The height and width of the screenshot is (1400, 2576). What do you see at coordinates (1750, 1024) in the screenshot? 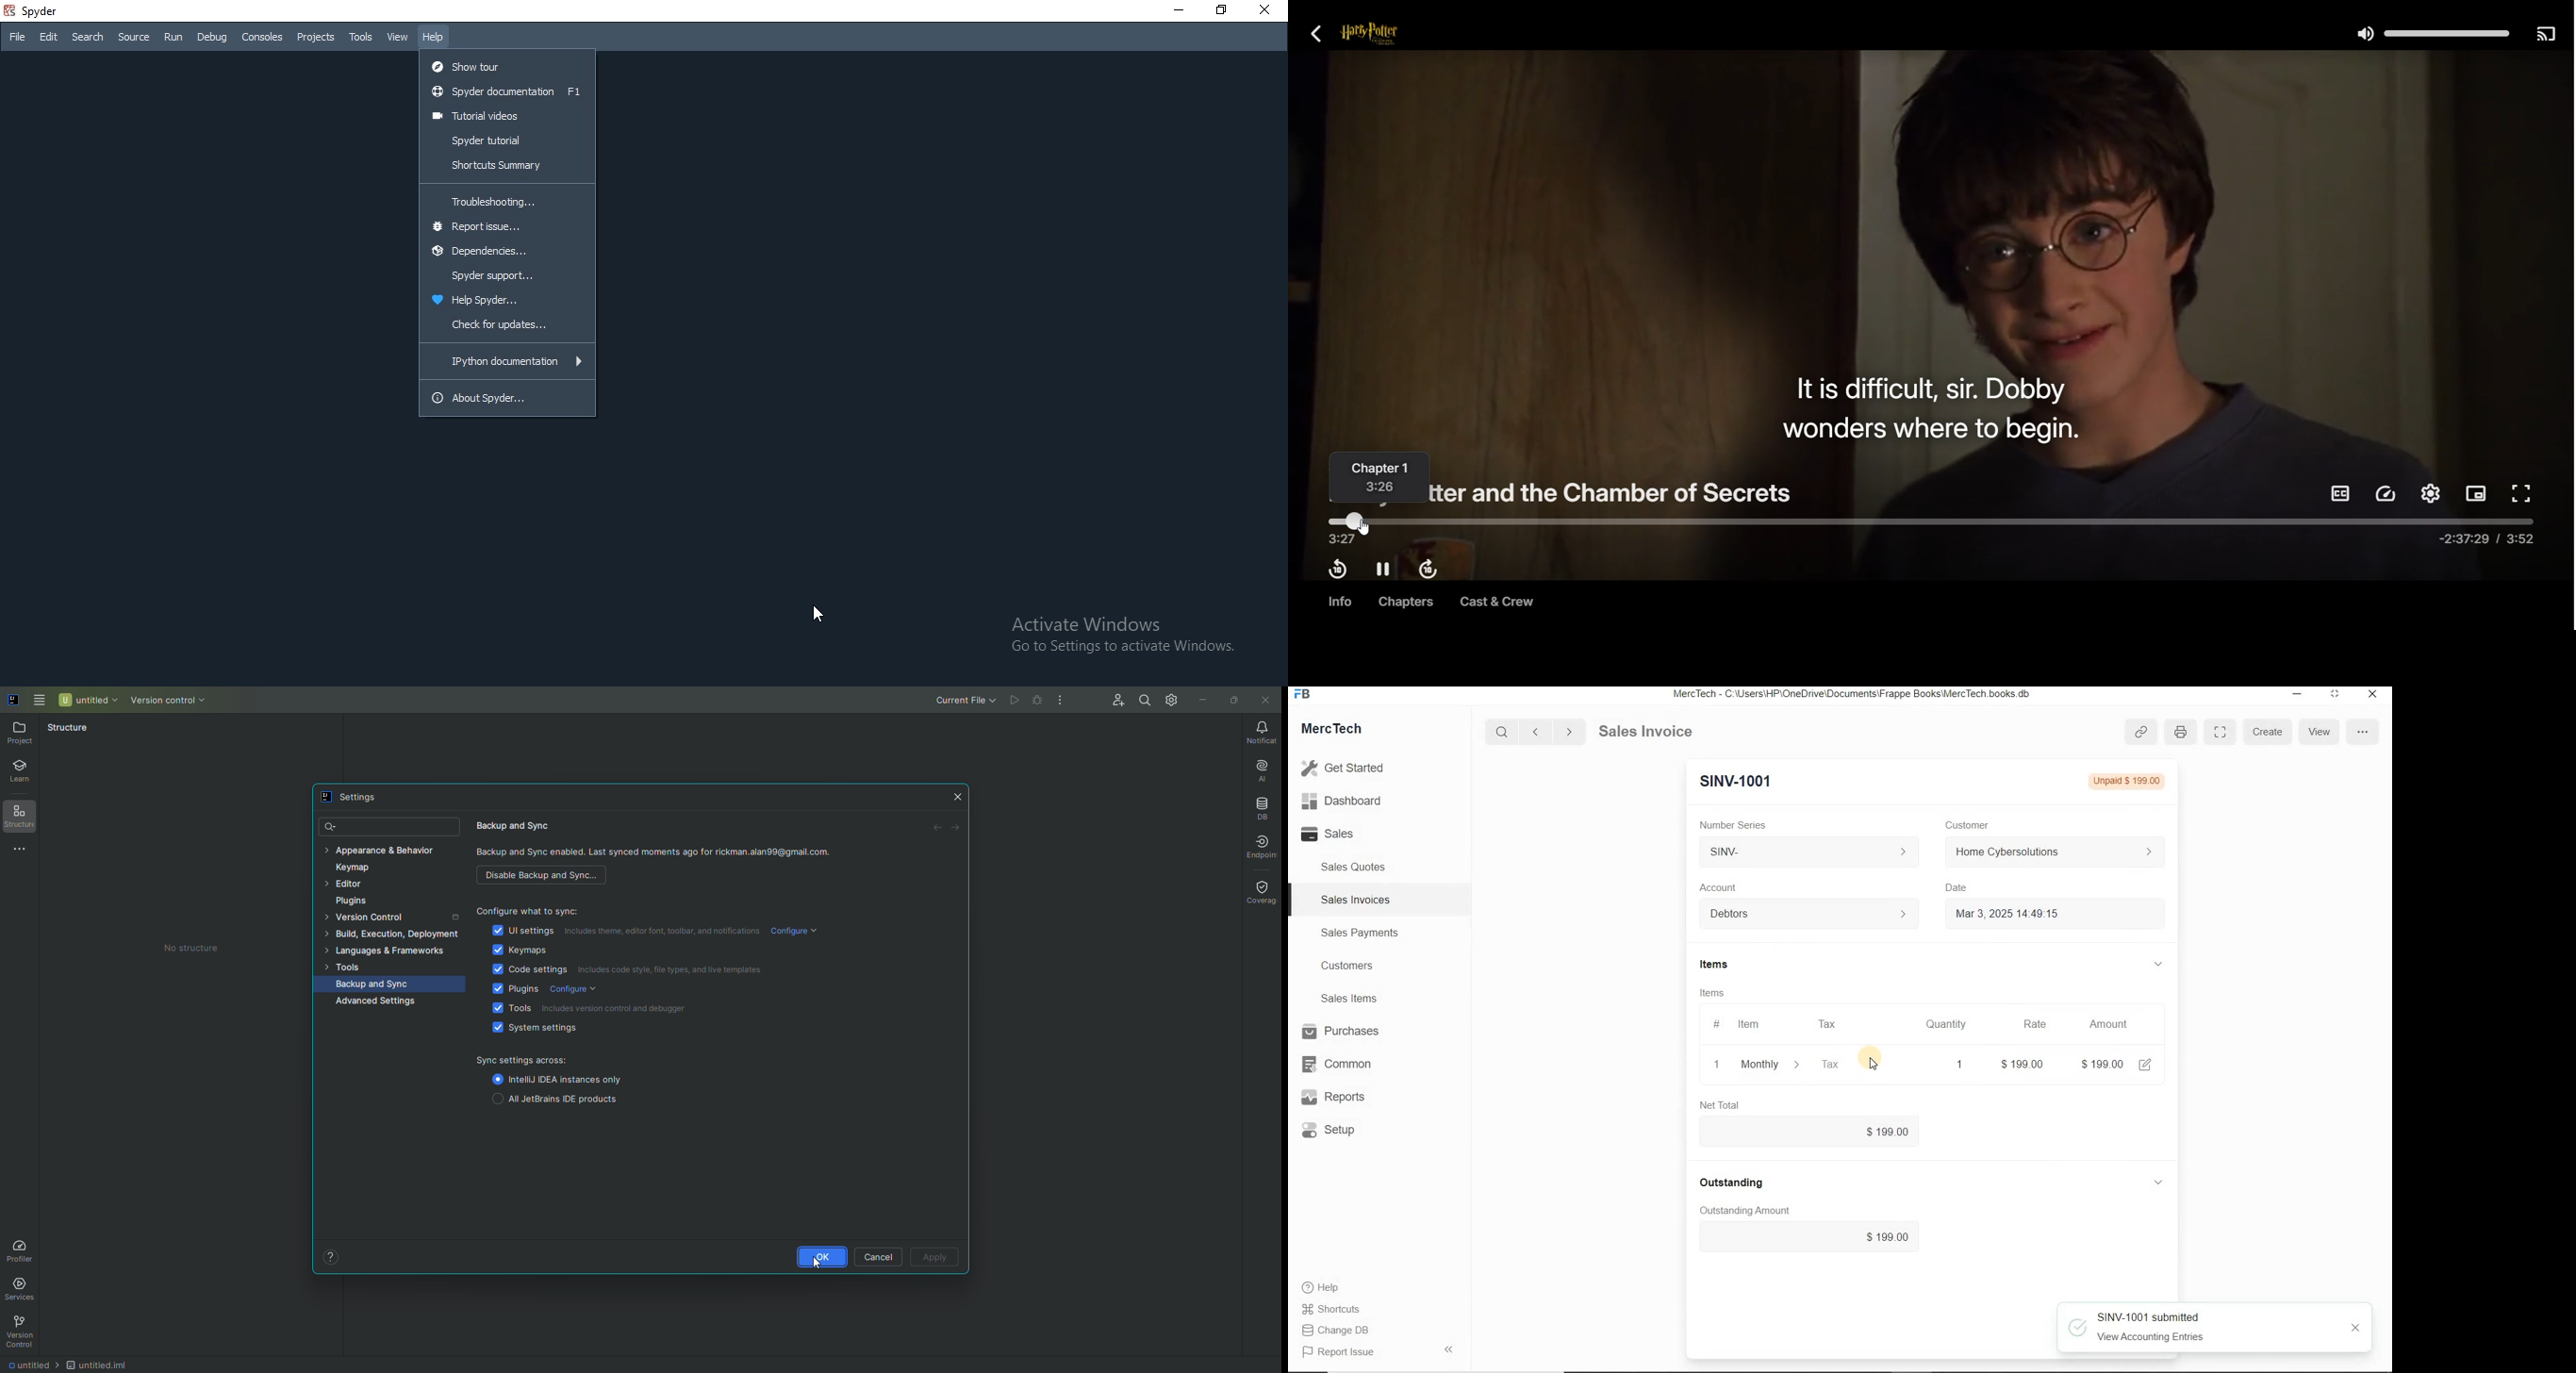
I see `Item` at bounding box center [1750, 1024].